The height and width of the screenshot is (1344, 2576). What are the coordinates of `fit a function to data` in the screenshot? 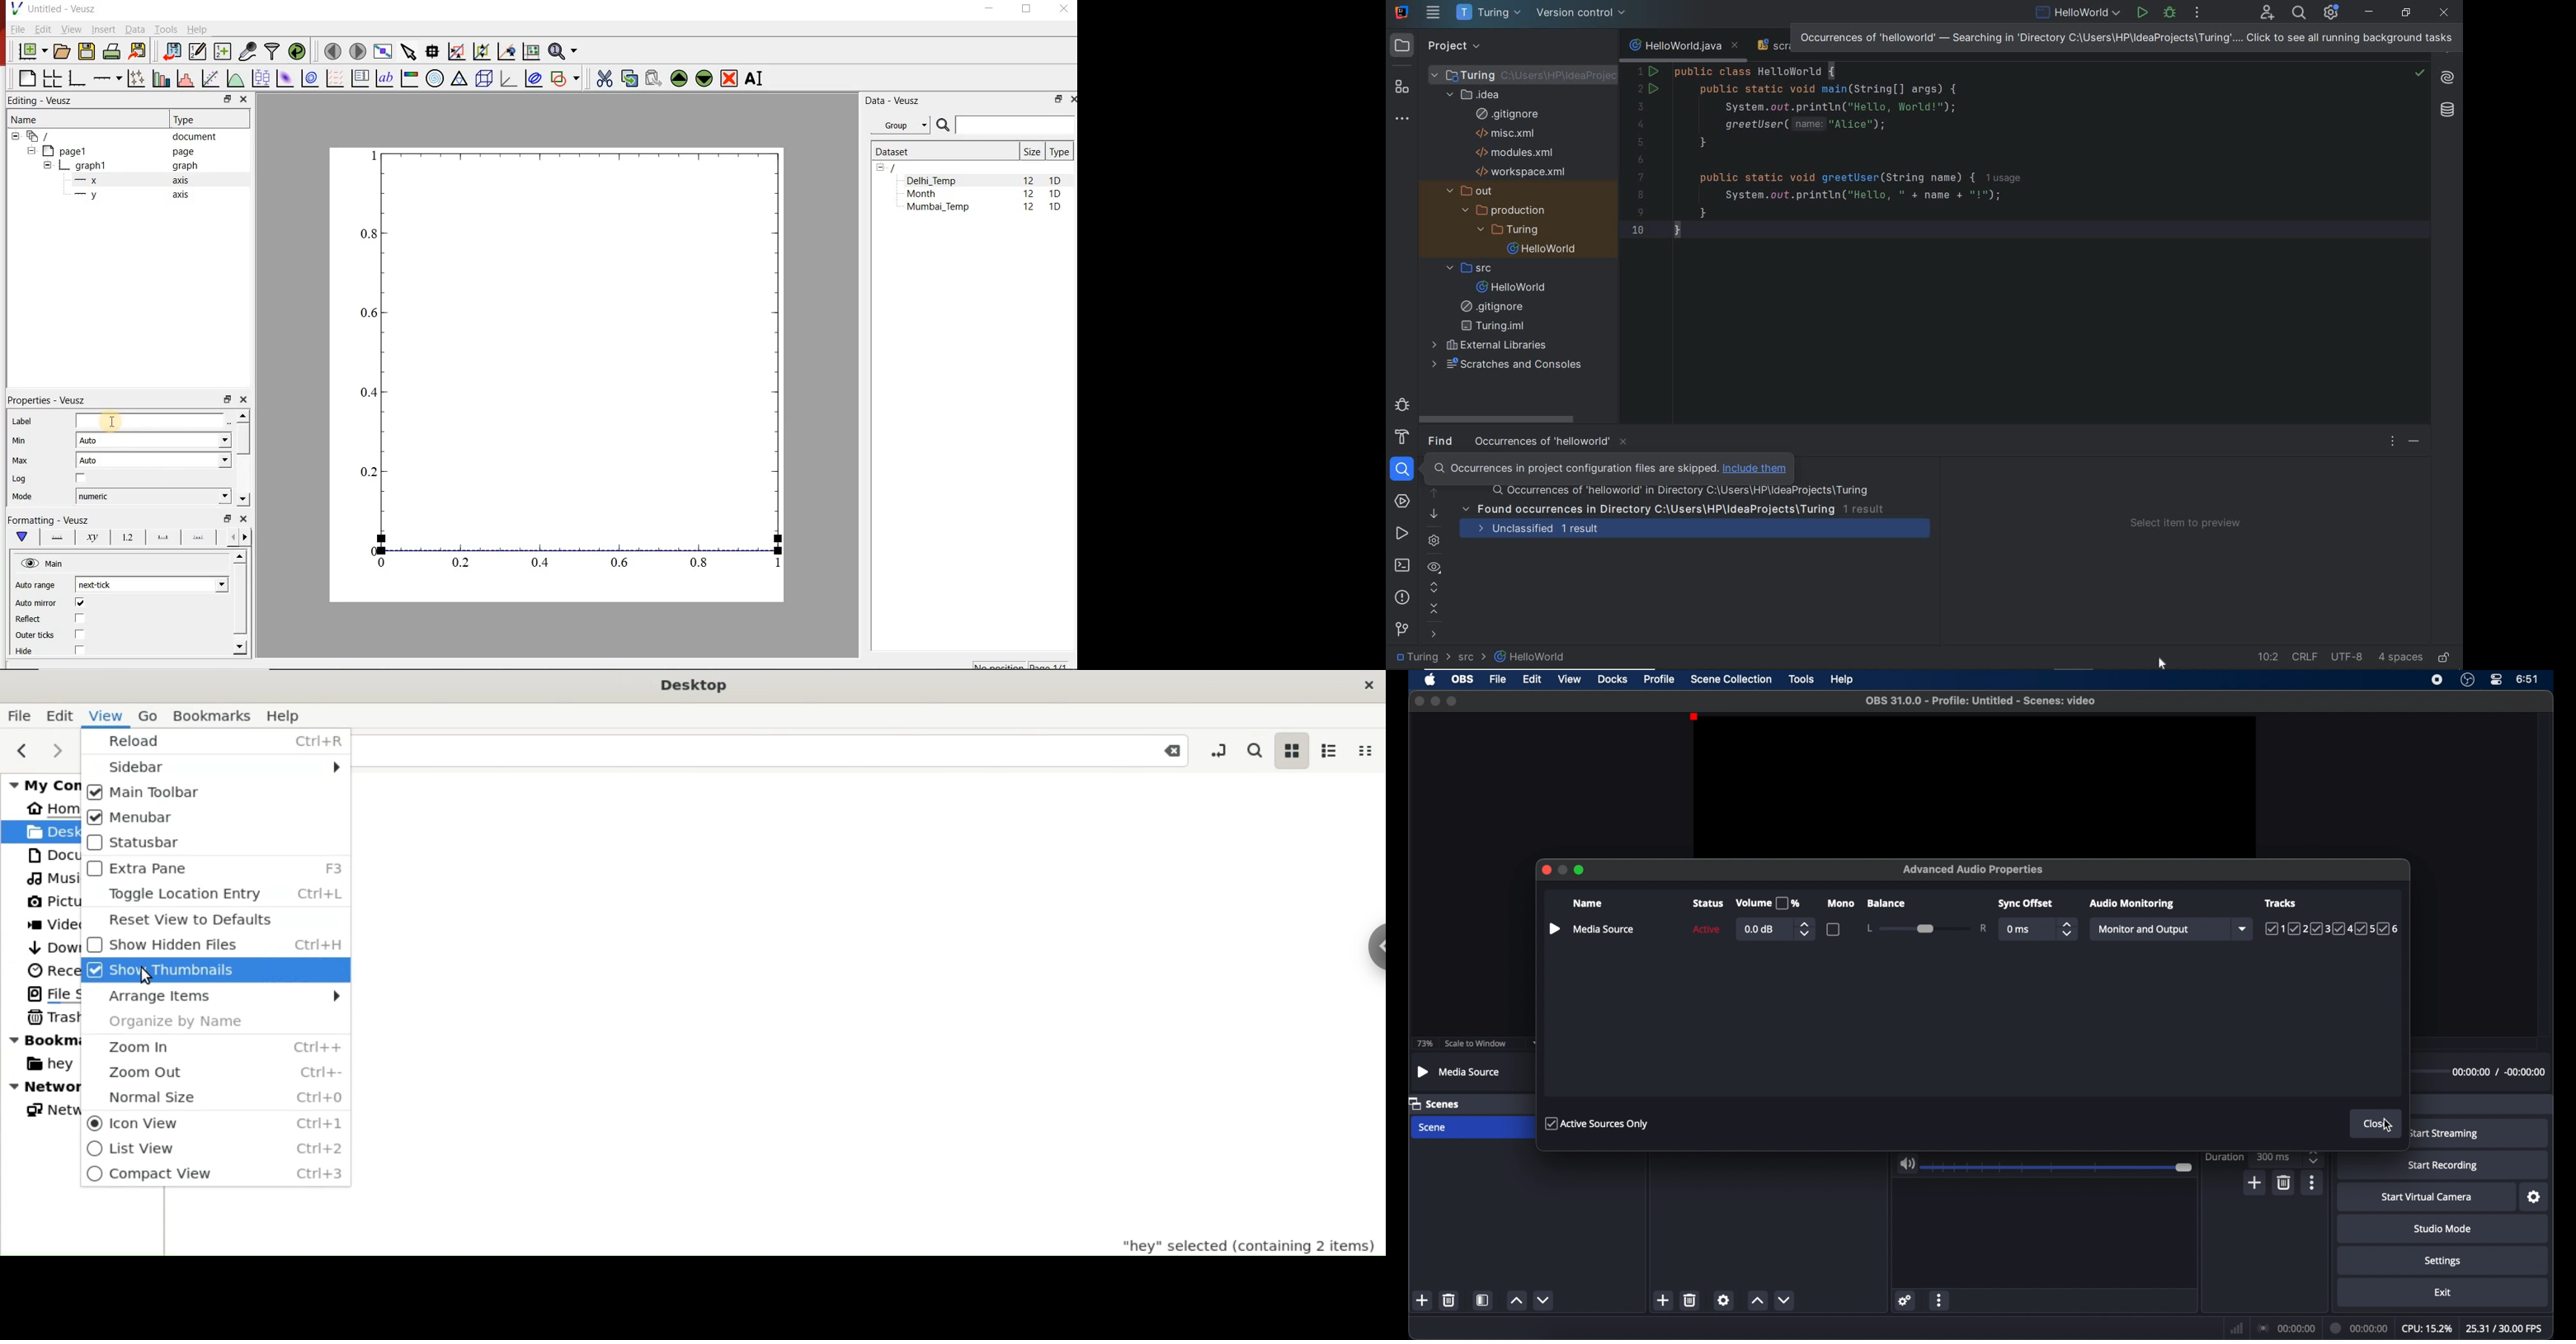 It's located at (210, 78).